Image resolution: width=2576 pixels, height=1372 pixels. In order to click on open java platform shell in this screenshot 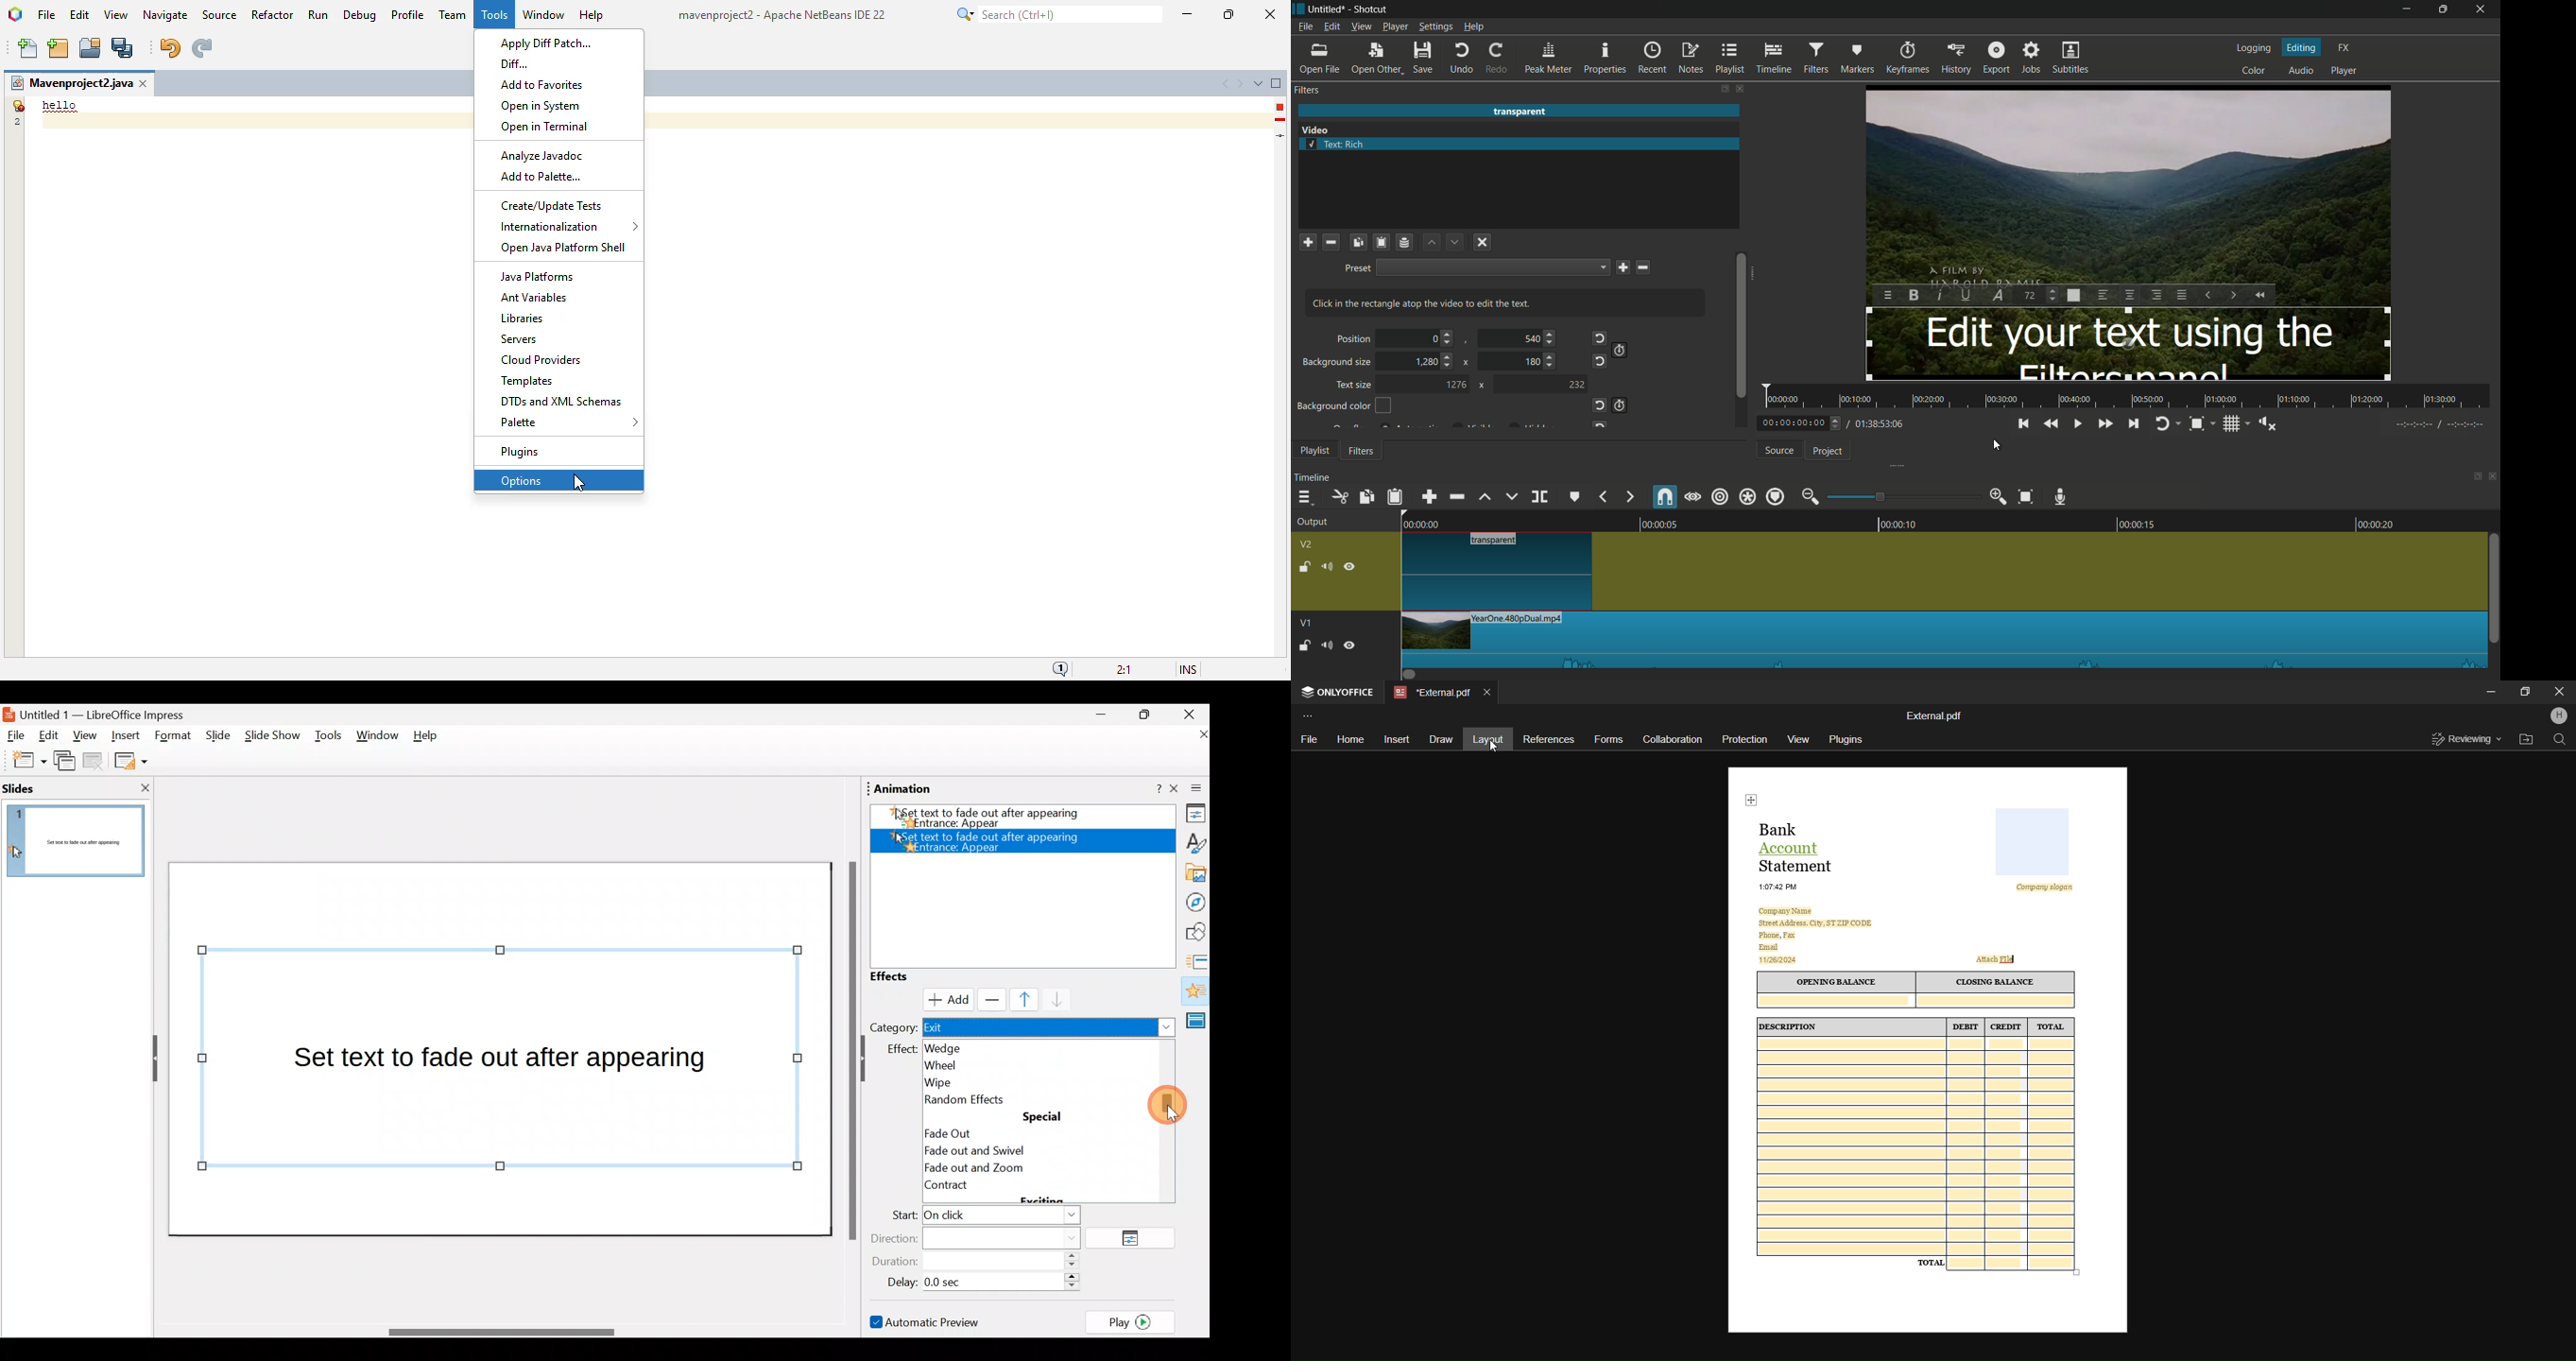, I will do `click(562, 248)`.